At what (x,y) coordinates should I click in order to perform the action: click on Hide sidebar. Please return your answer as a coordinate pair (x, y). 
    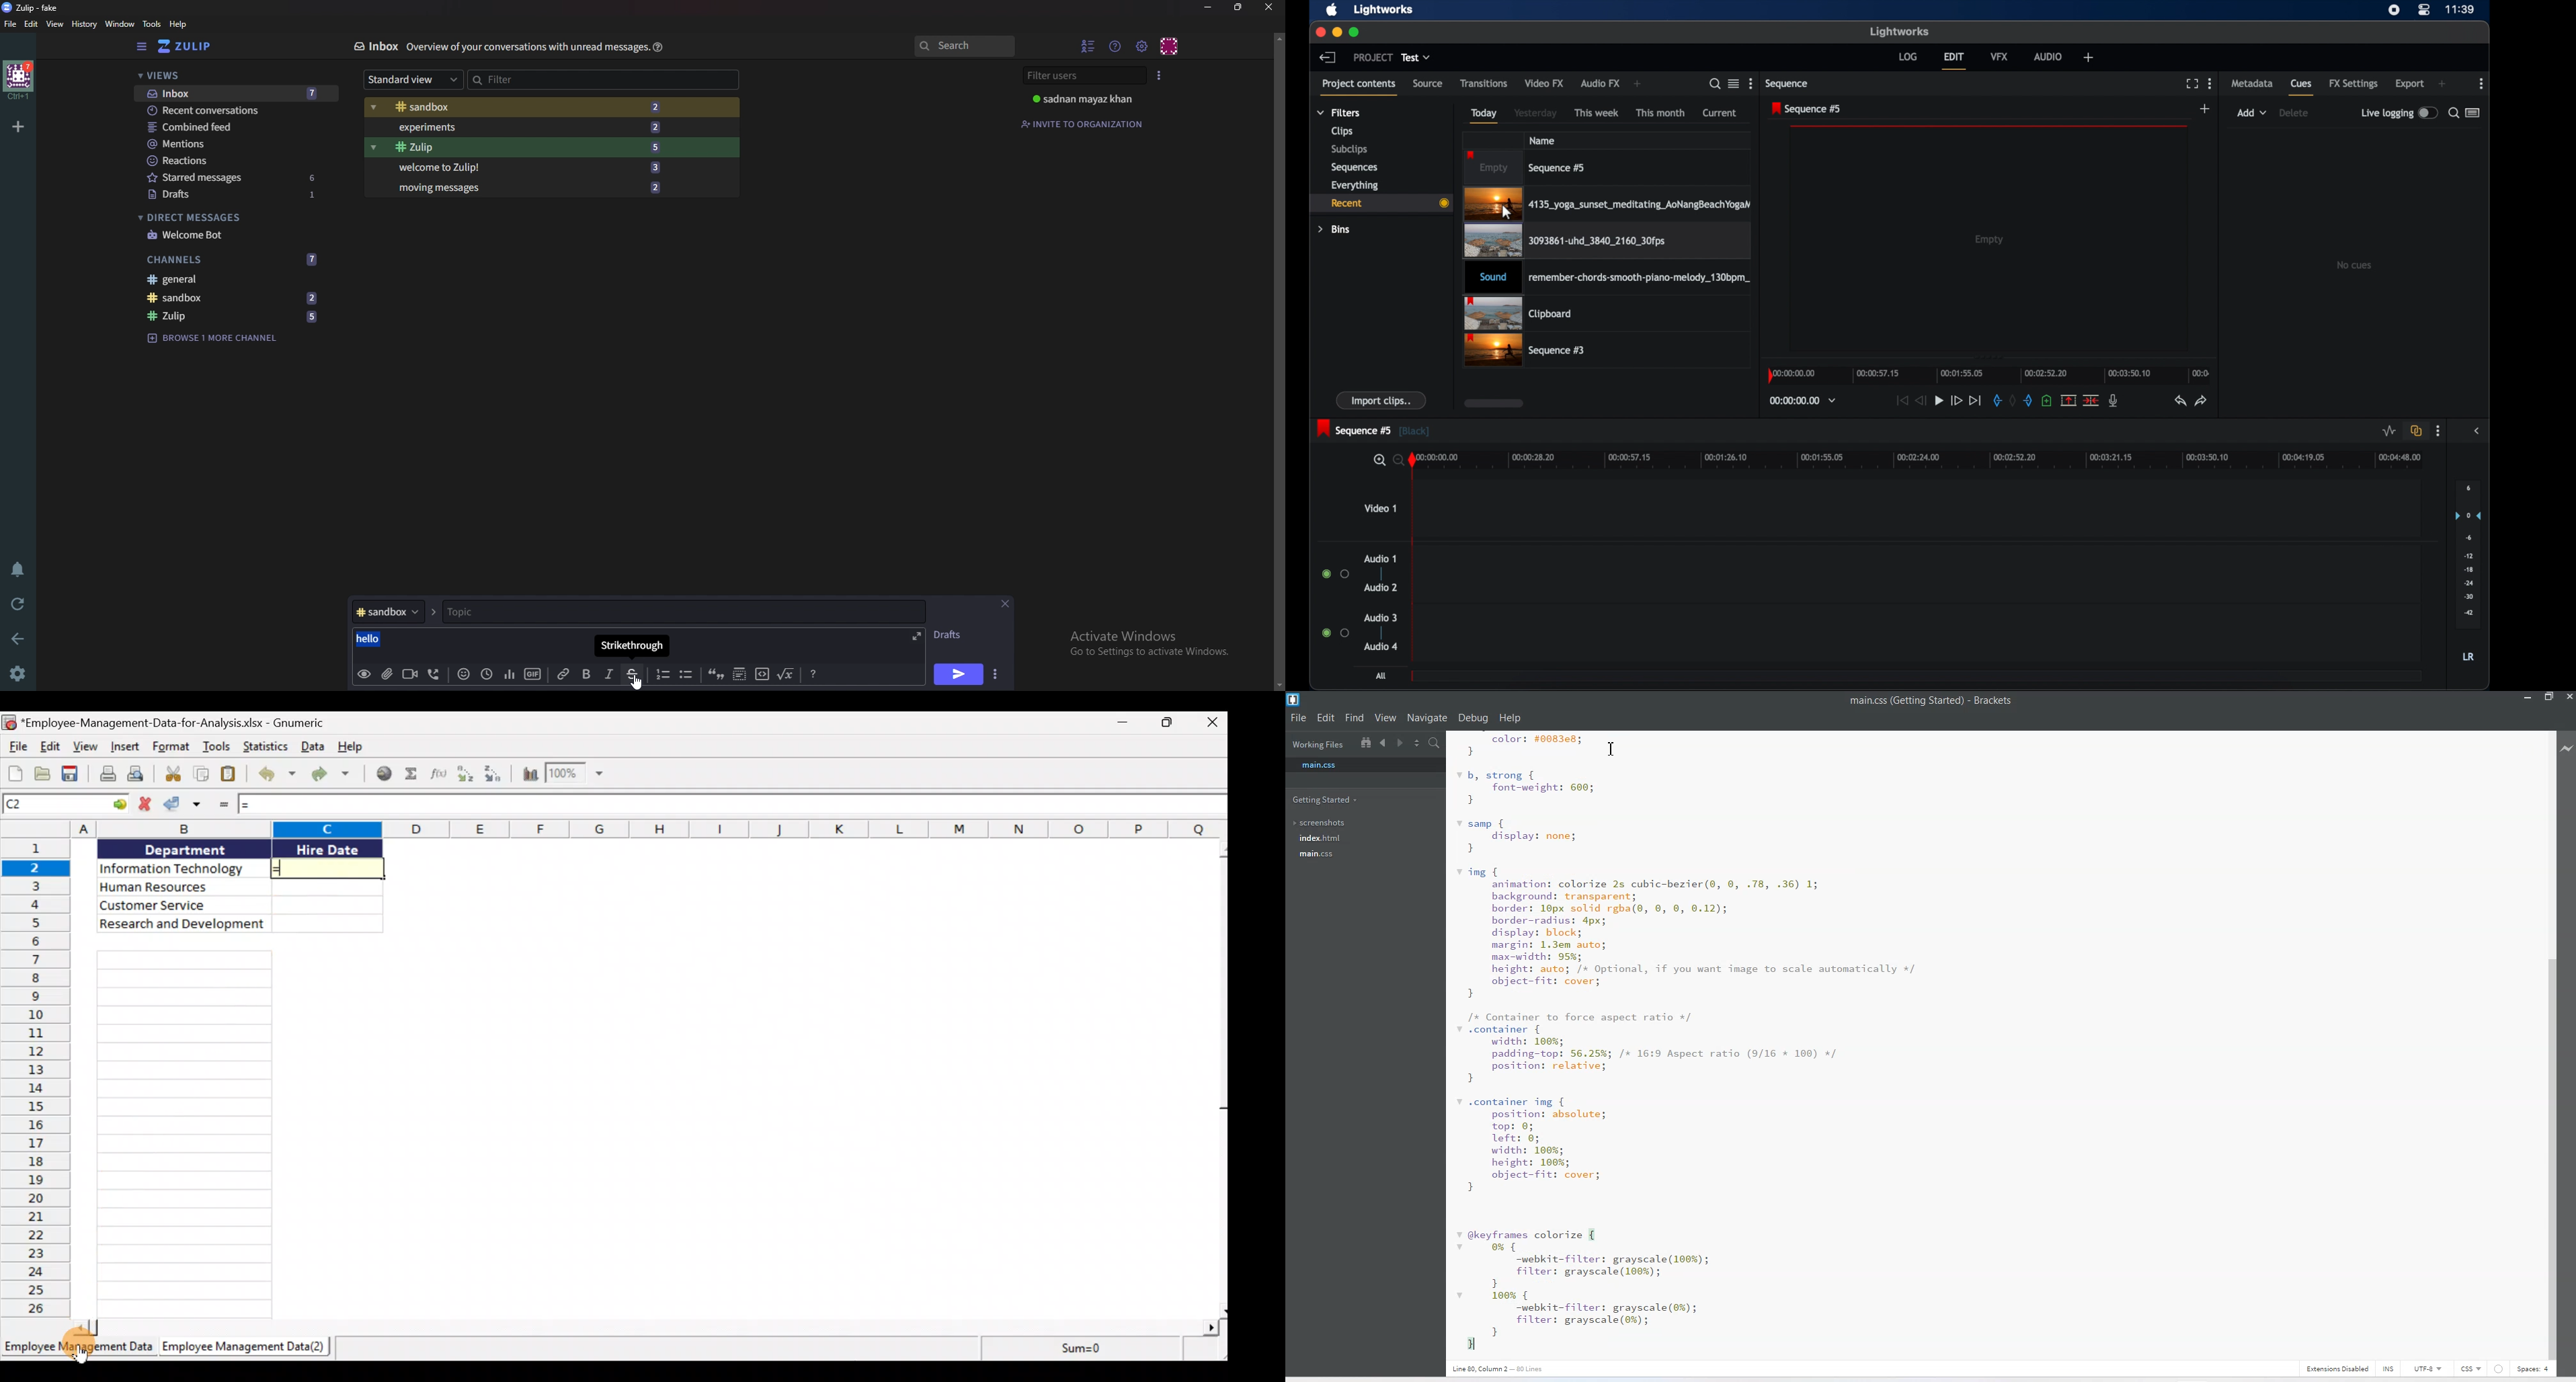
    Looking at the image, I should click on (144, 46).